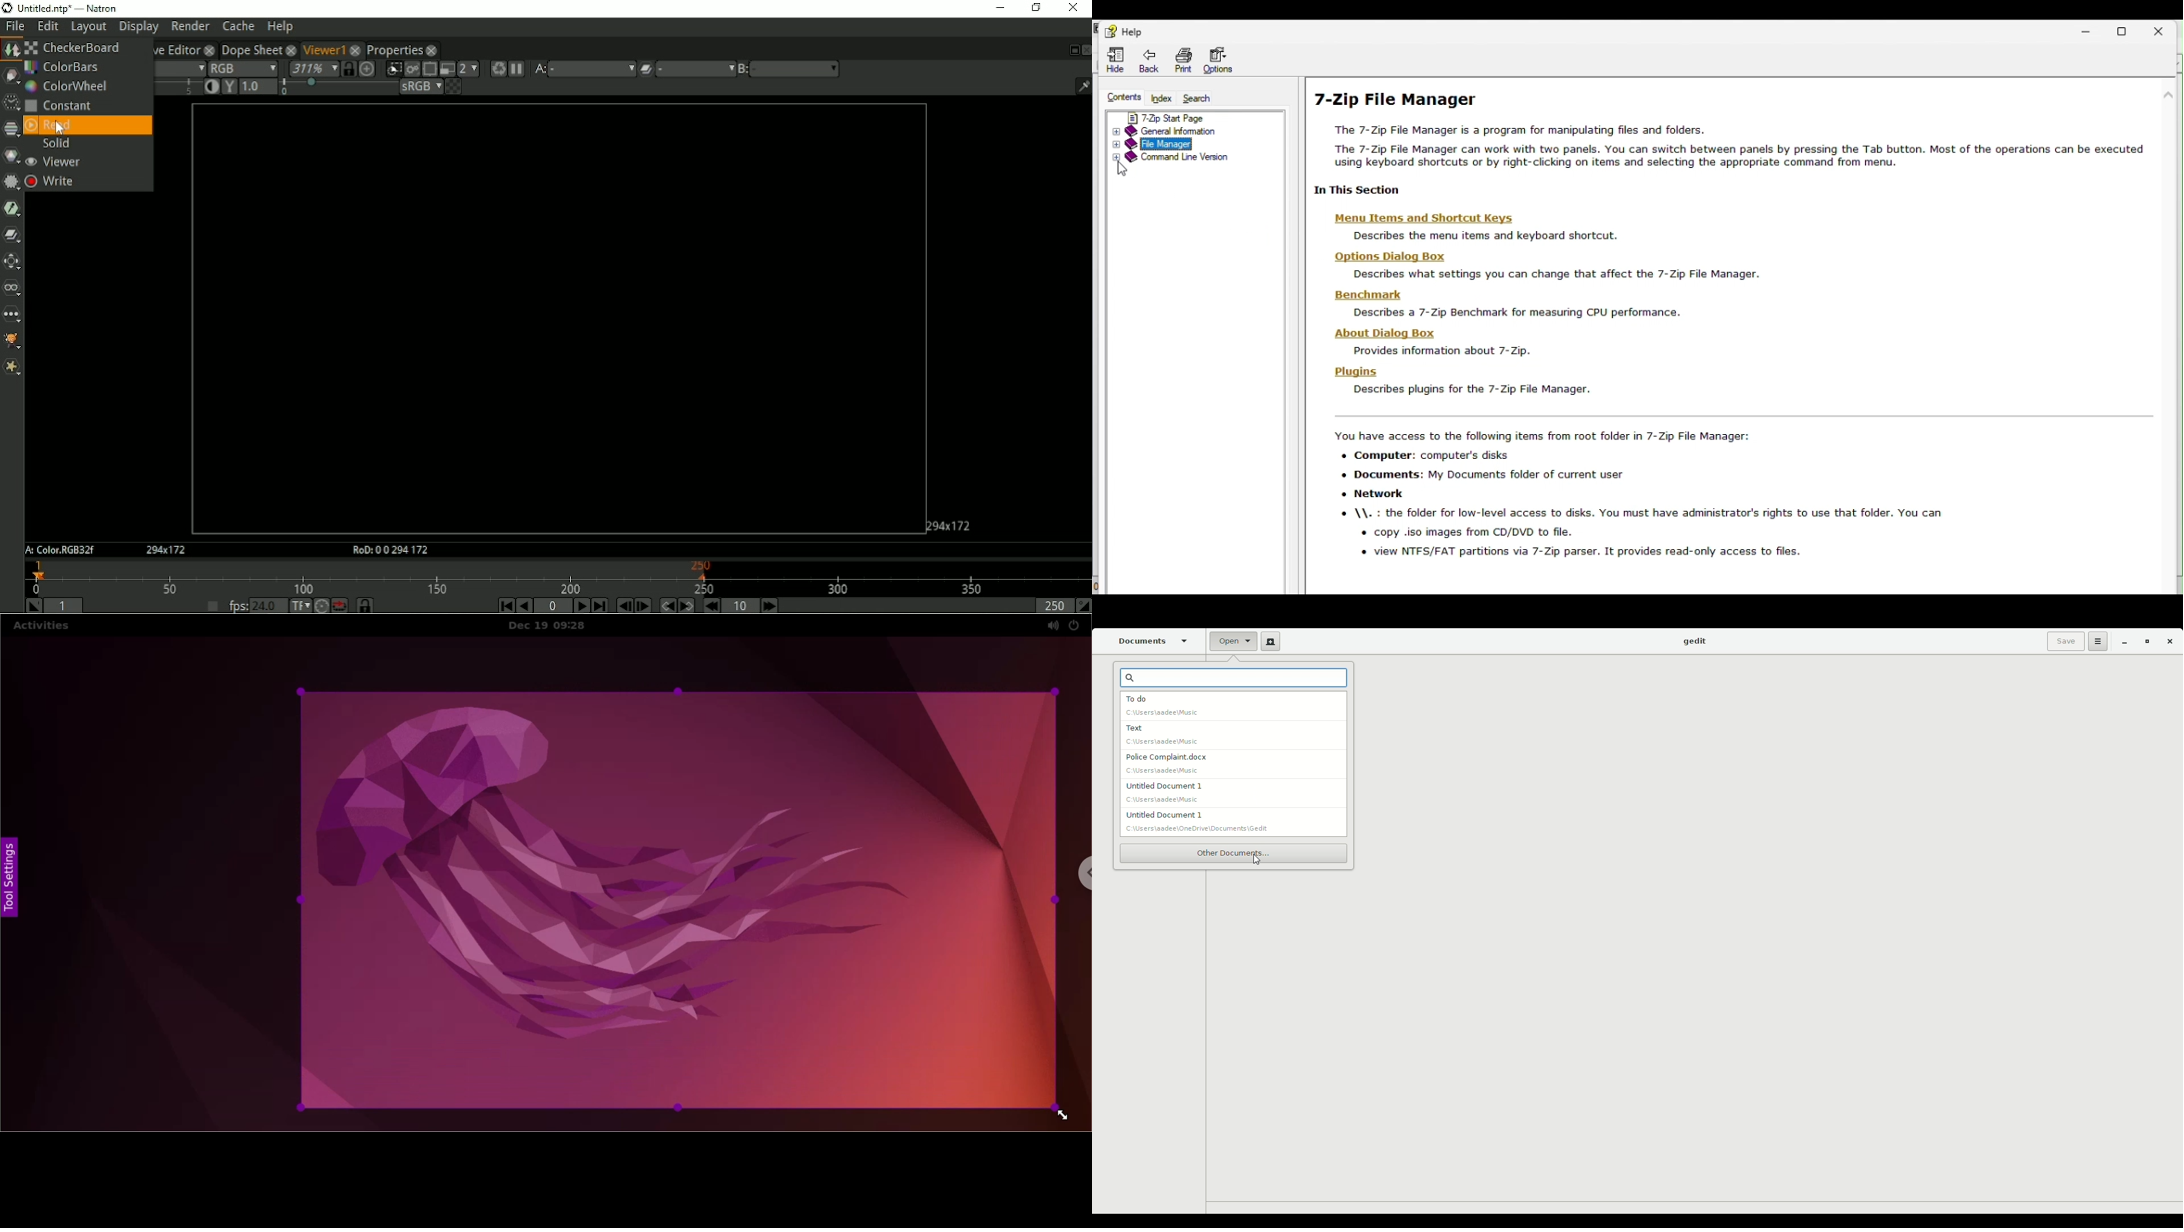 The image size is (2184, 1232). Describe the element at coordinates (679, 902) in the screenshot. I see `selected area ` at that location.